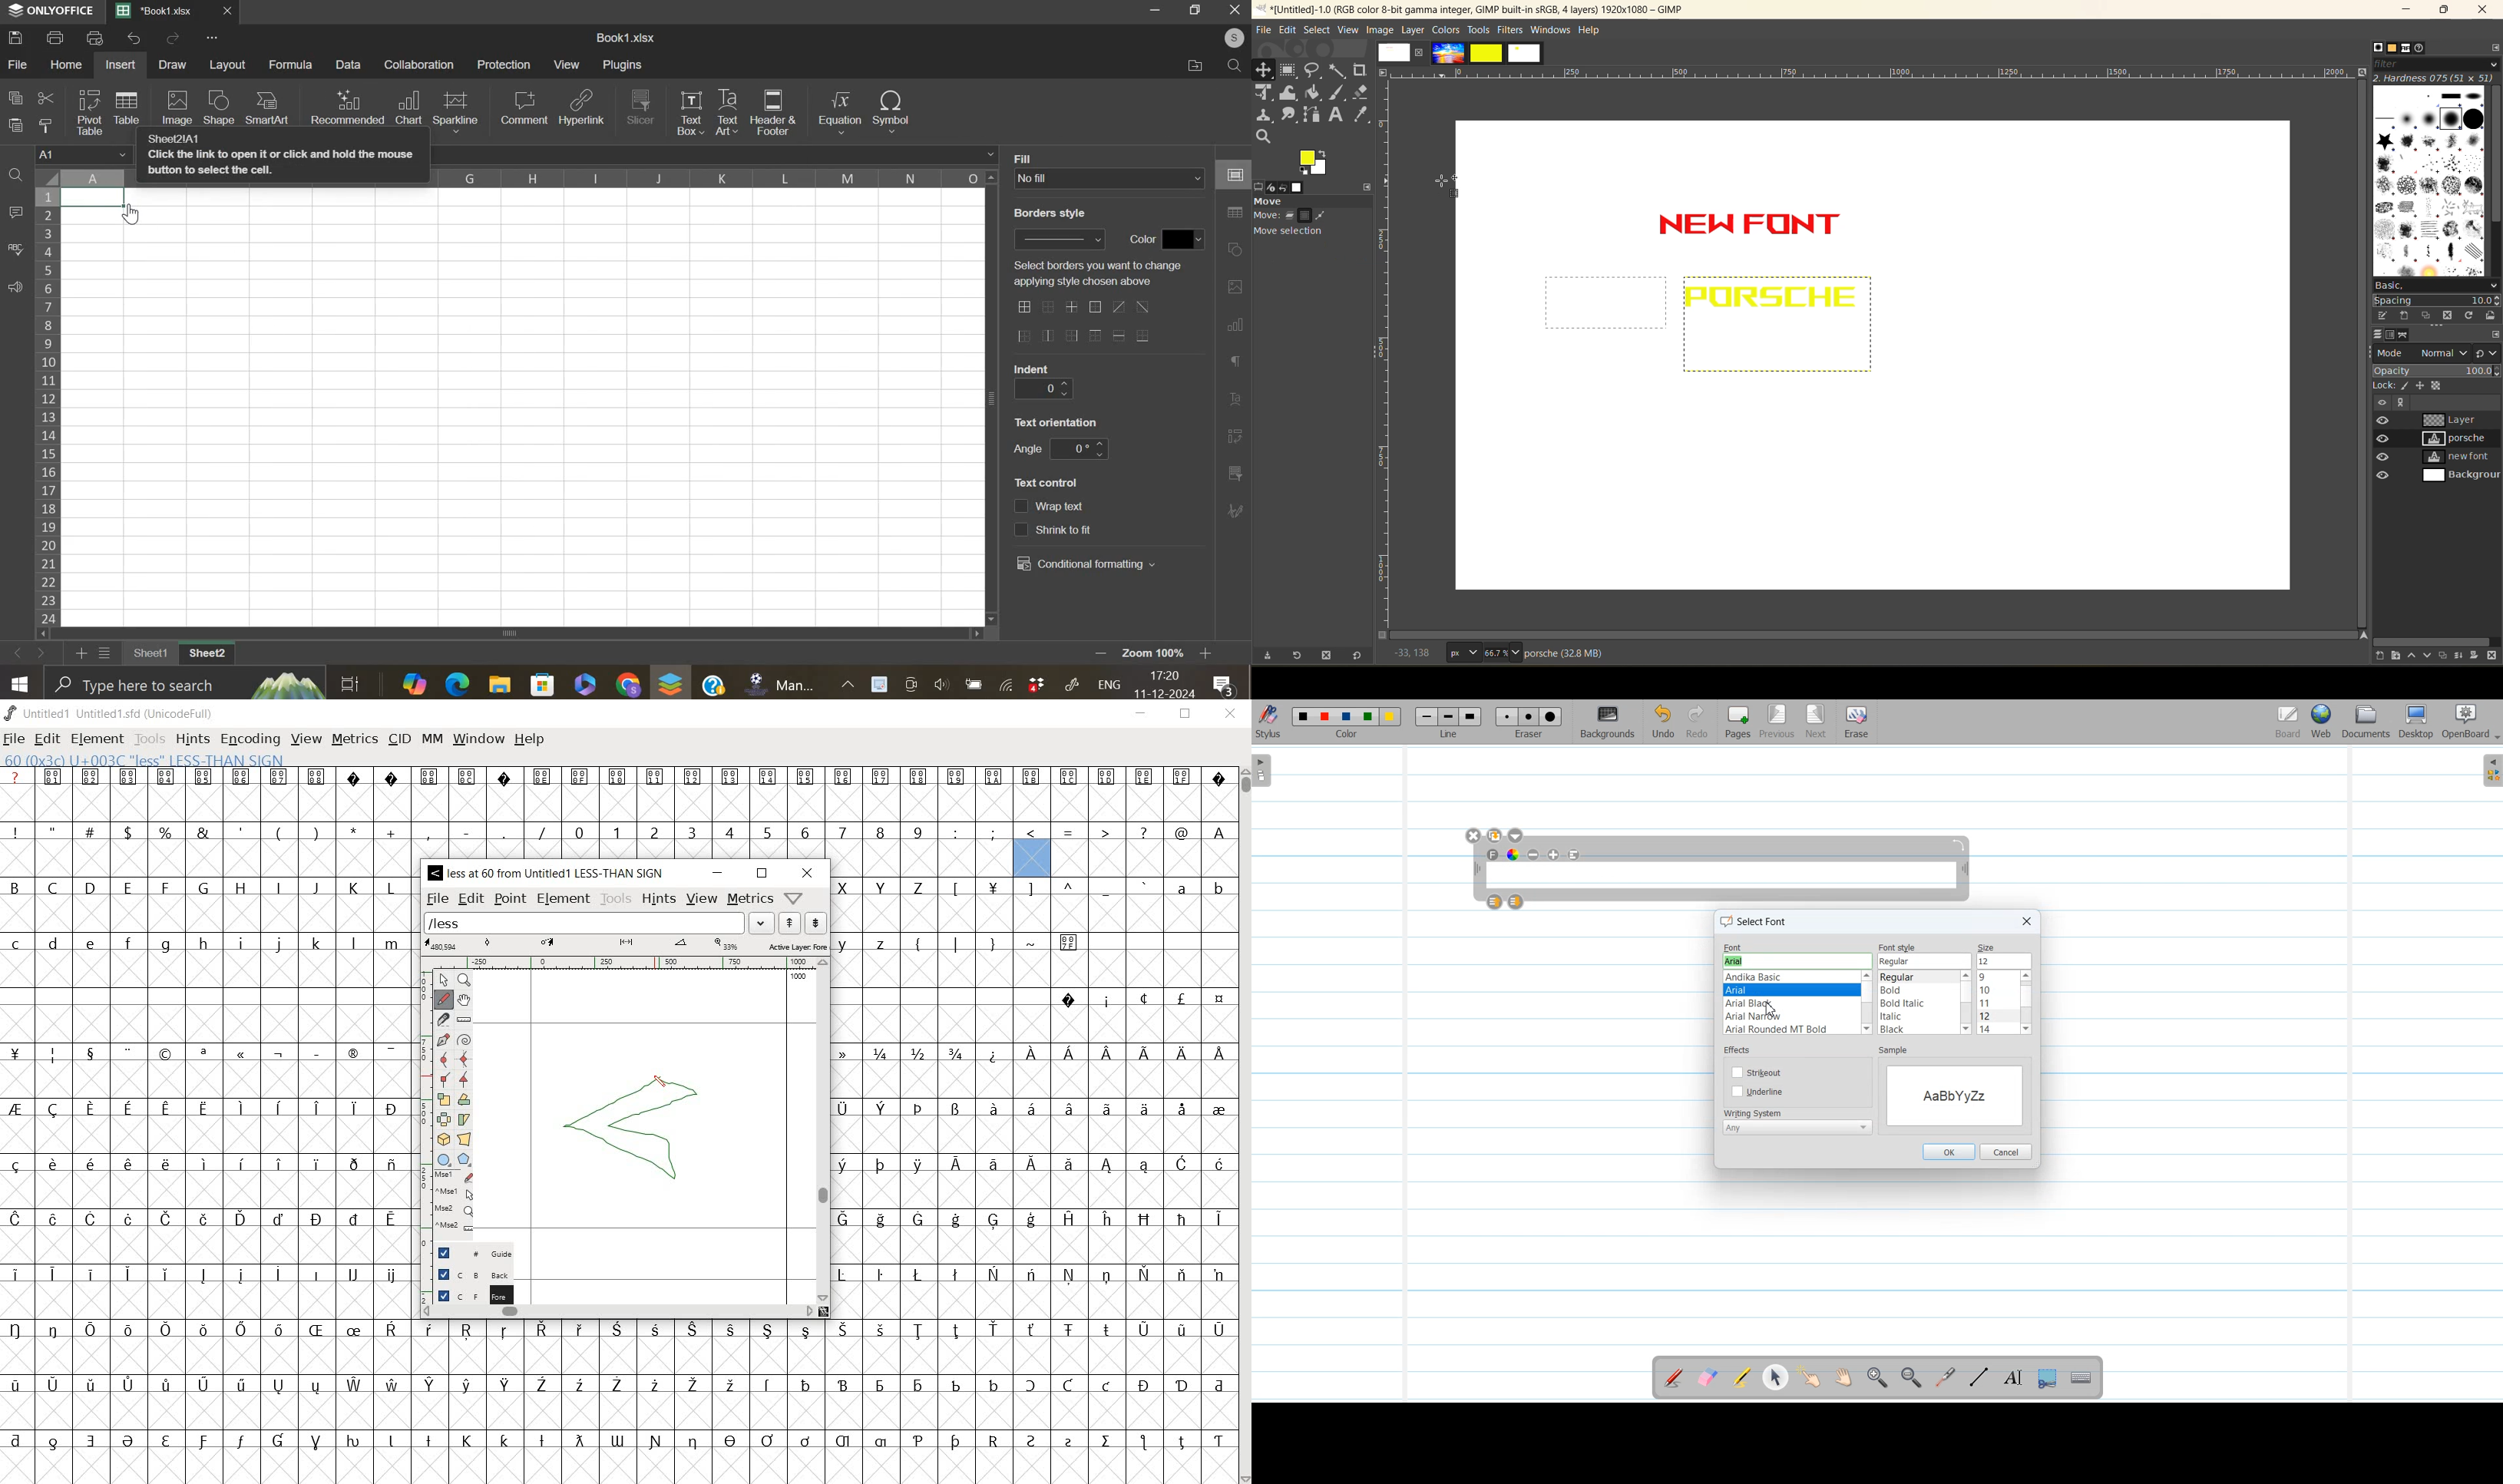 The width and height of the screenshot is (2520, 1484). What do you see at coordinates (624, 964) in the screenshot?
I see `ruler` at bounding box center [624, 964].